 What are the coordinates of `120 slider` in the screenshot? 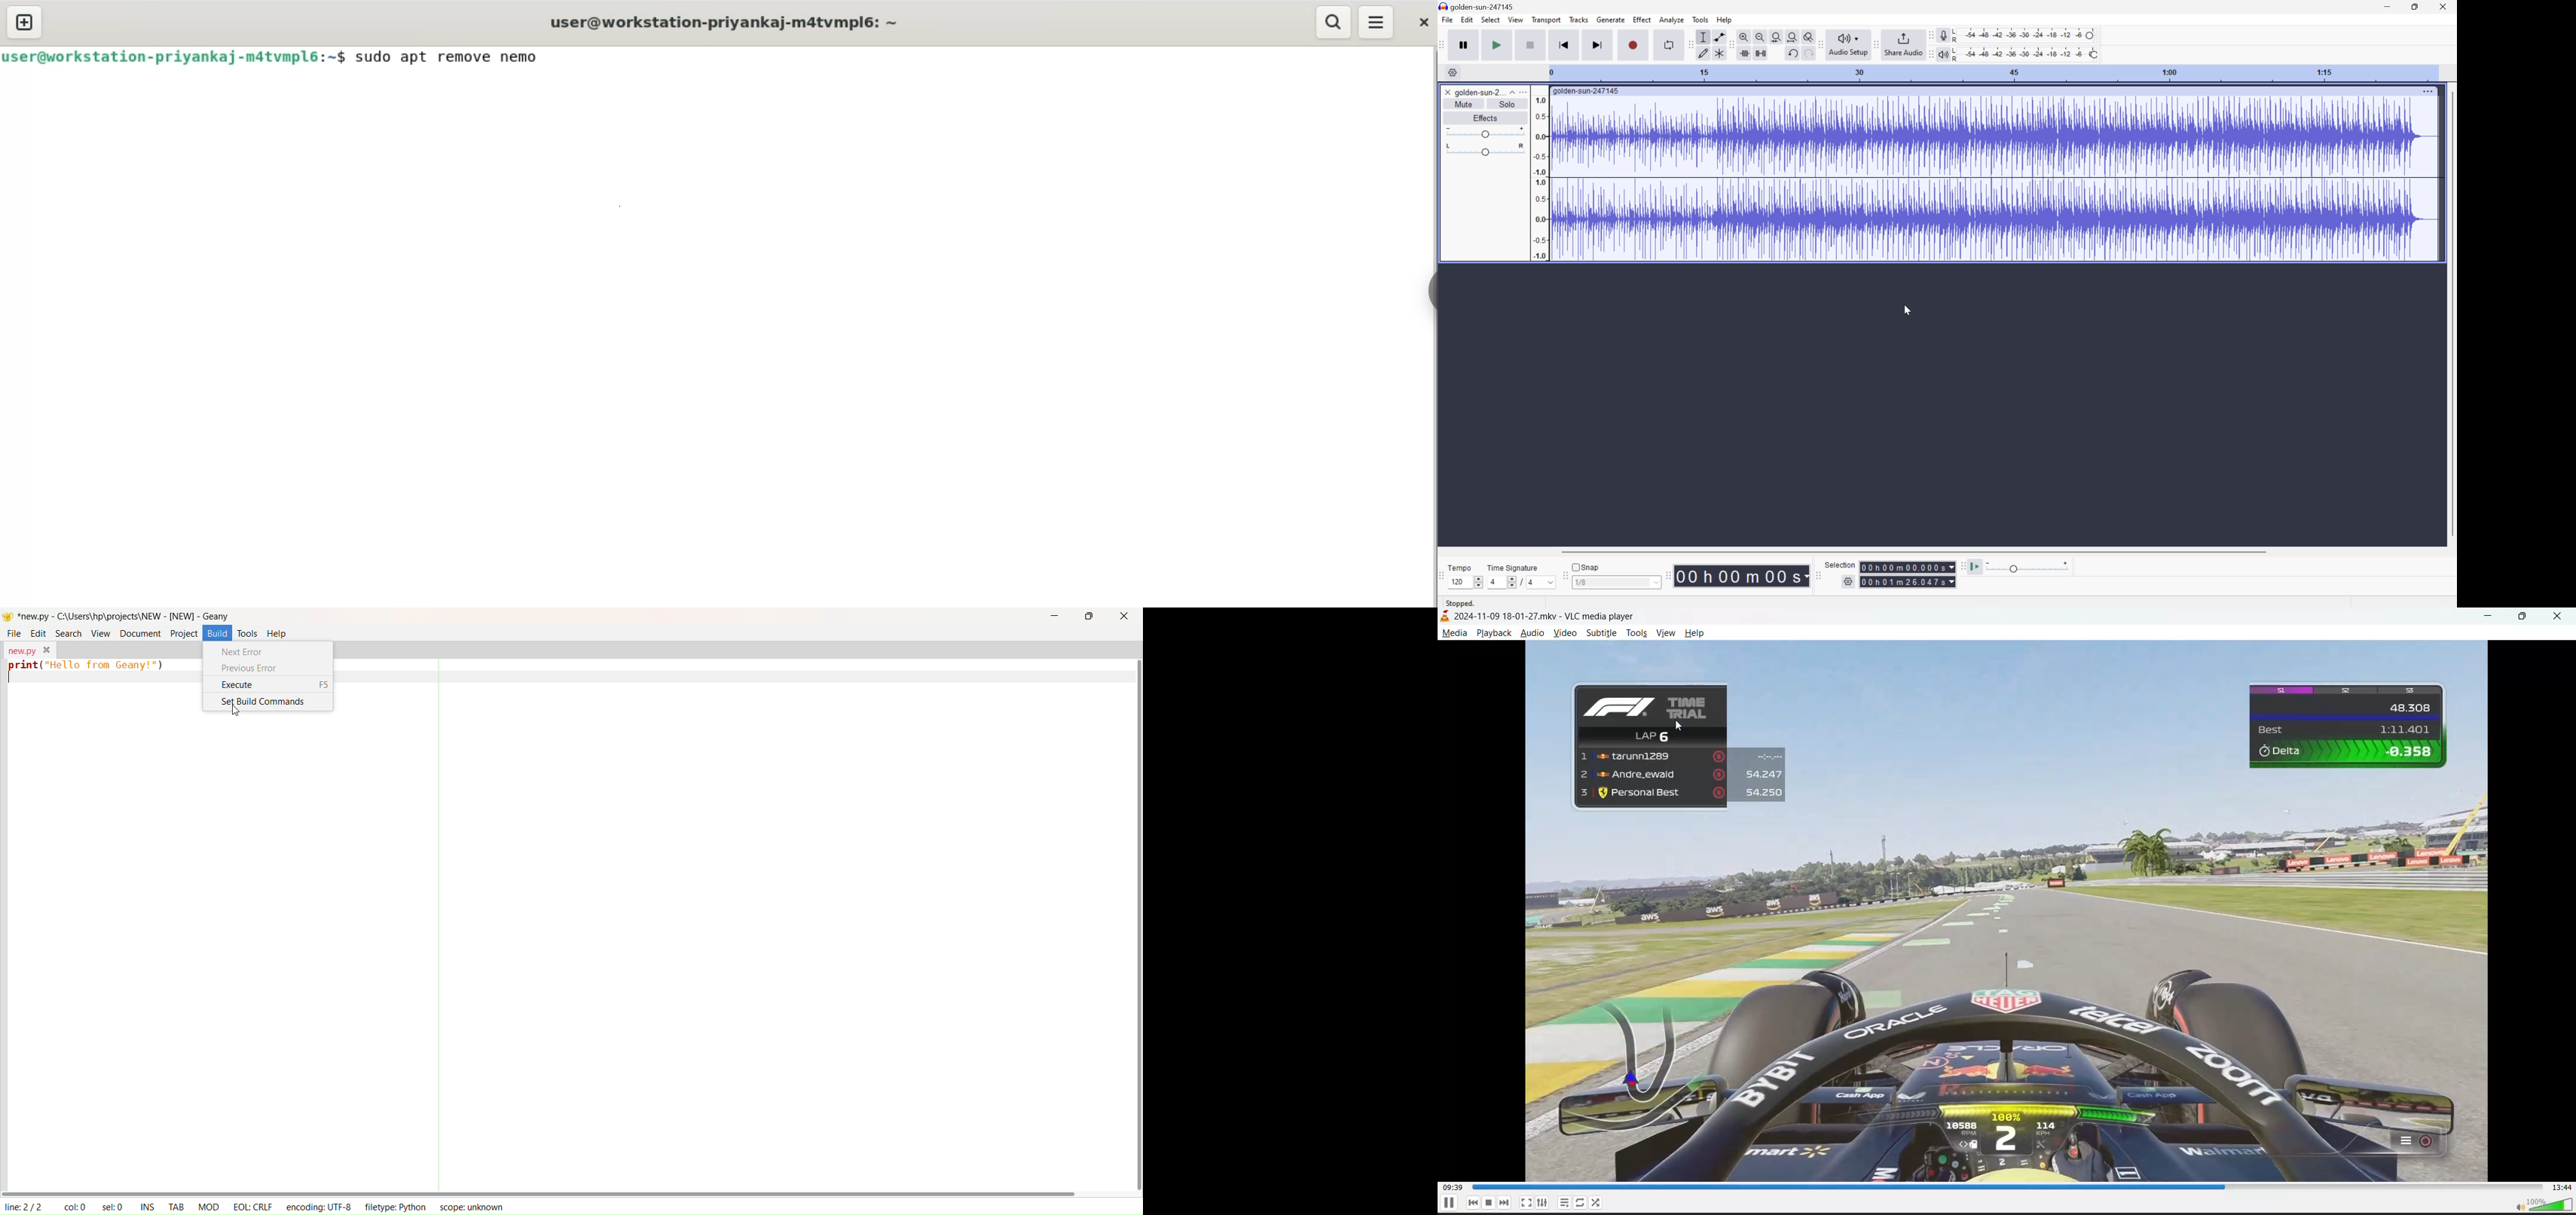 It's located at (1467, 582).